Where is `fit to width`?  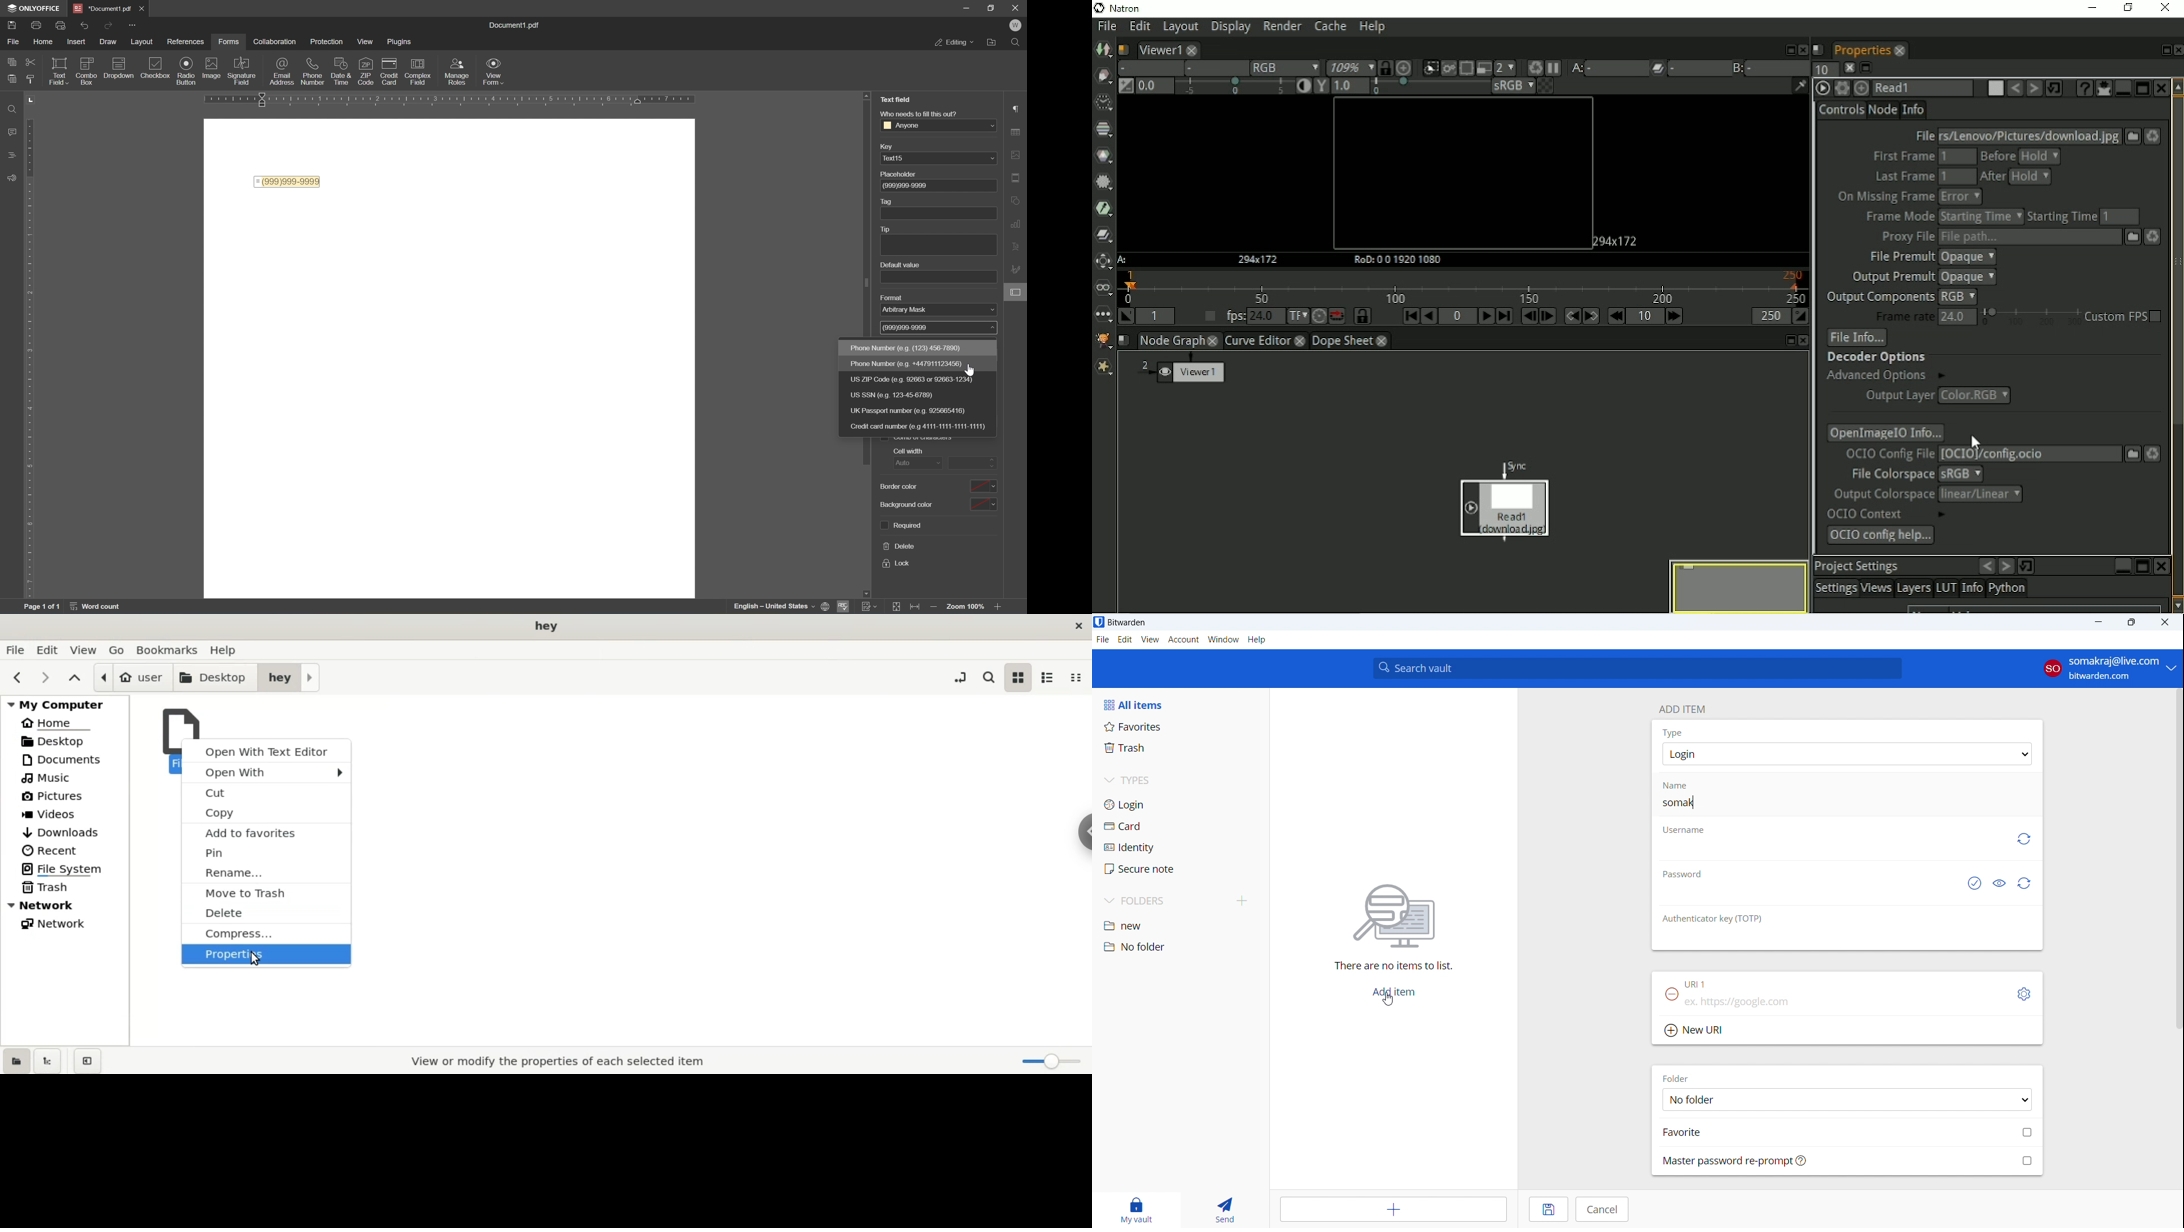 fit to width is located at coordinates (915, 606).